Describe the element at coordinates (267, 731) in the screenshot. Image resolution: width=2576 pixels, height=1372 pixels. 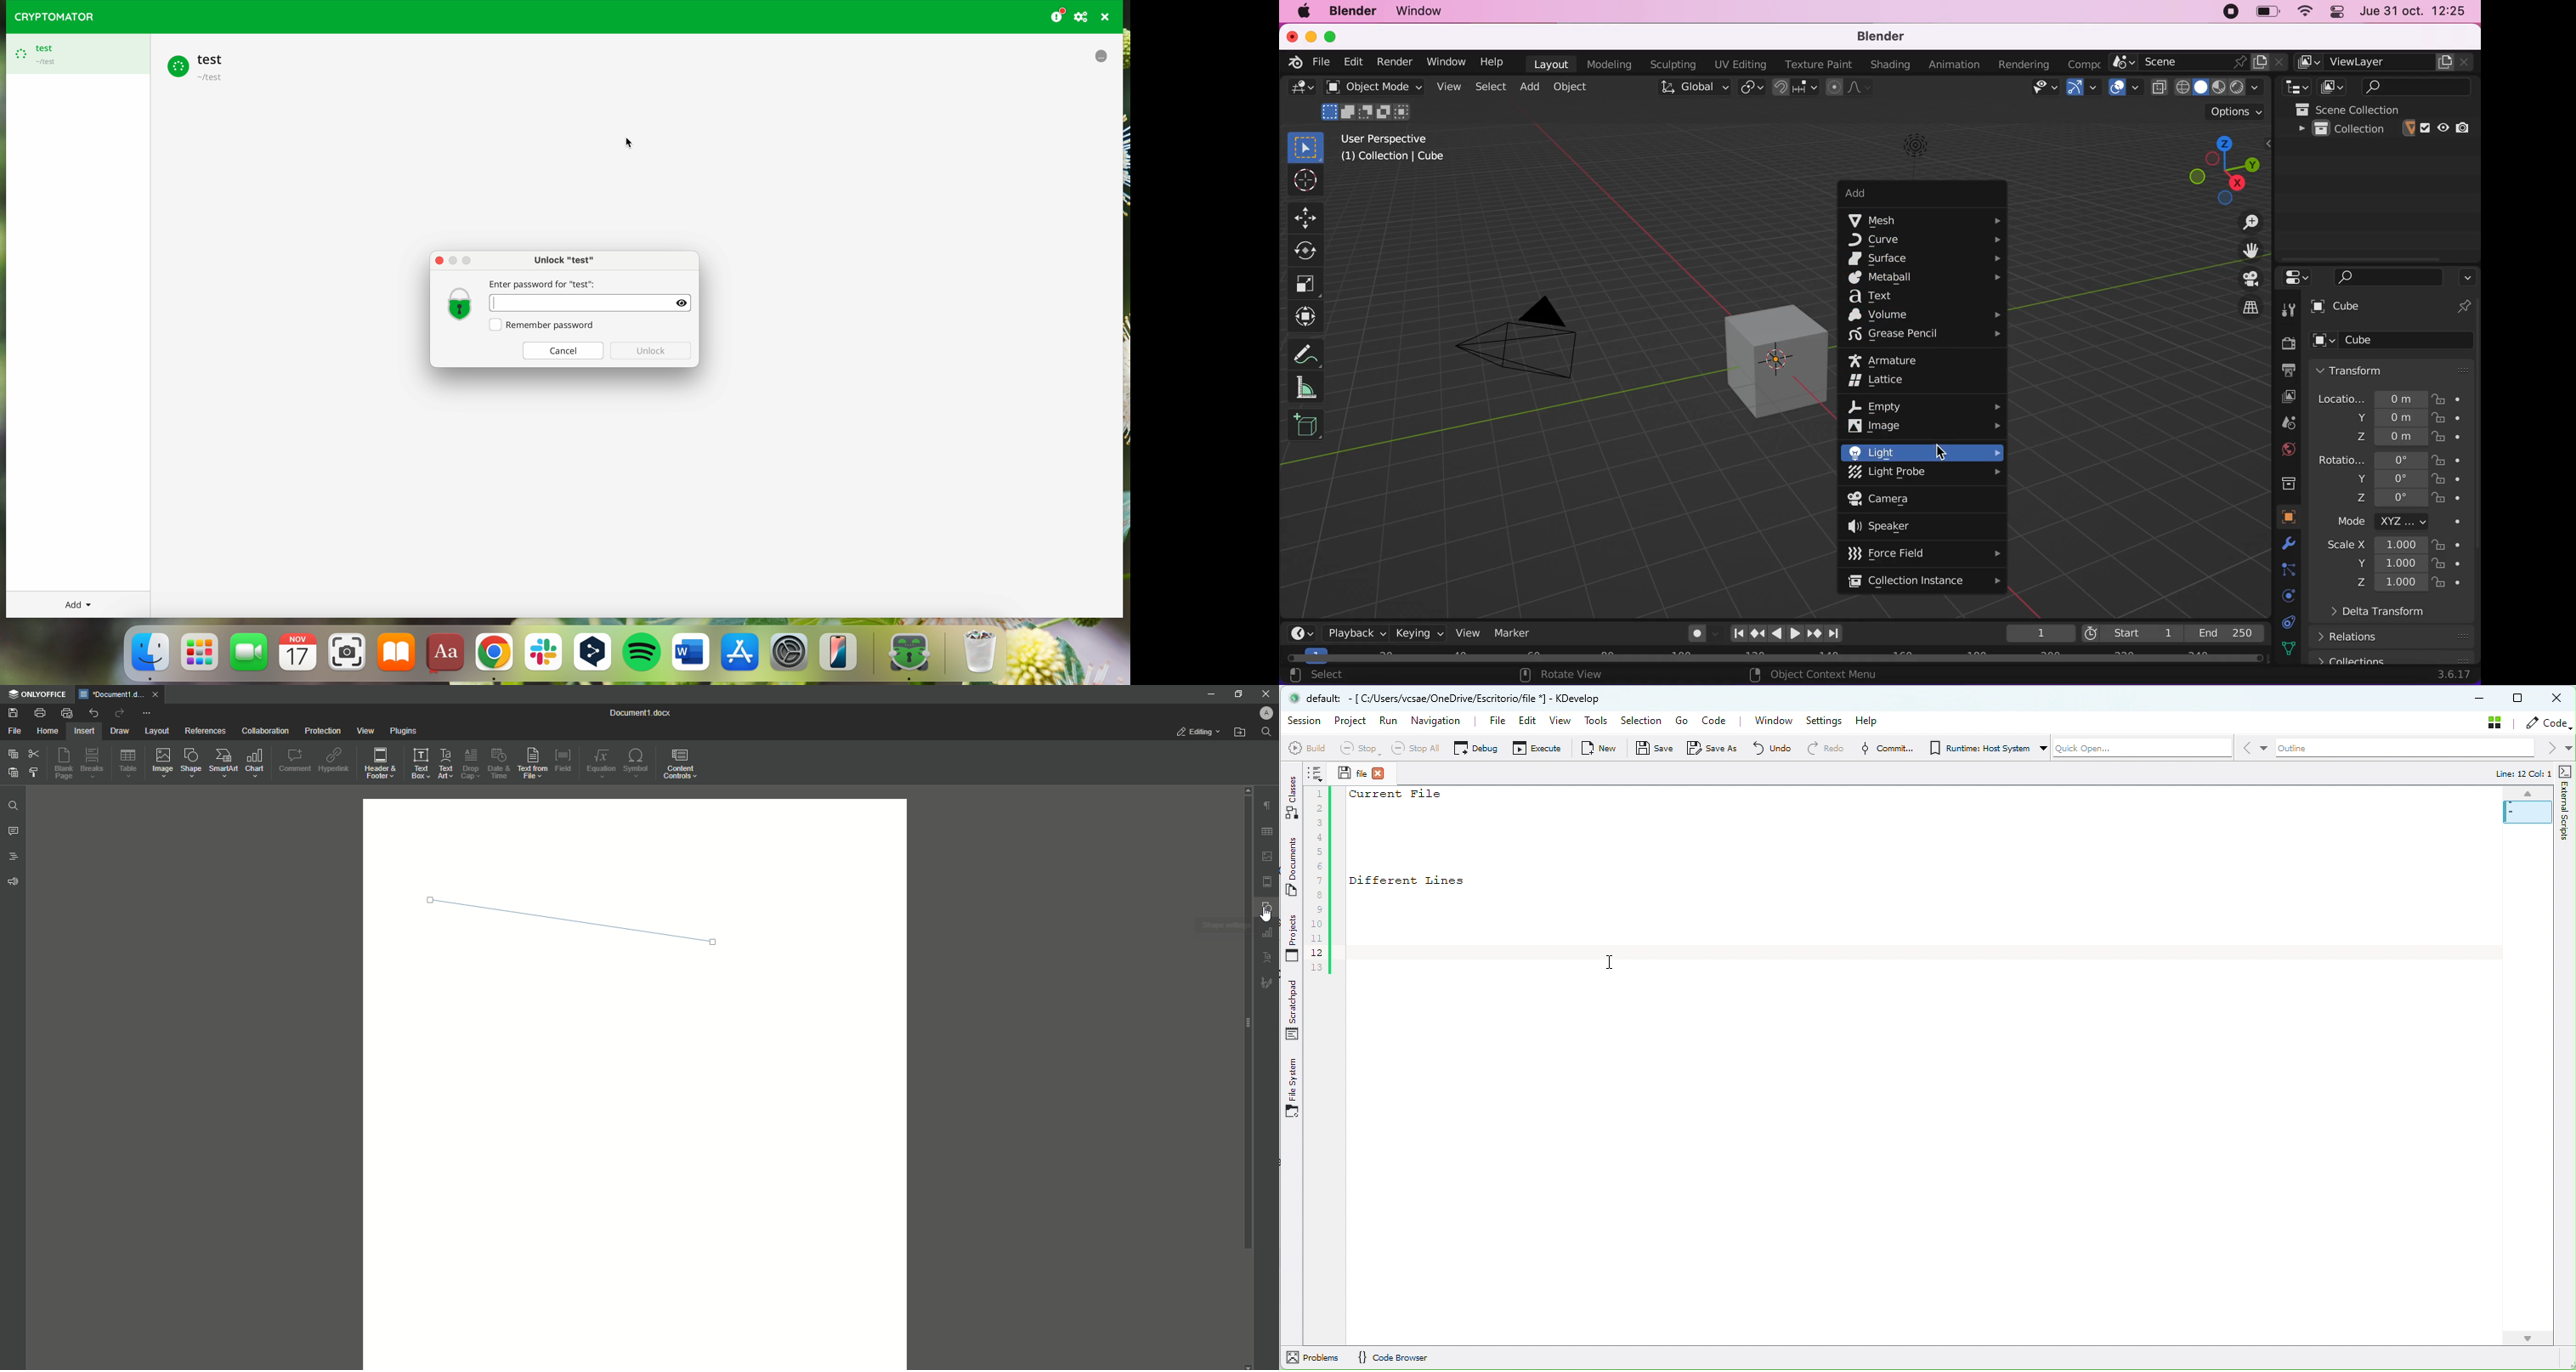
I see `Collaboration` at that location.